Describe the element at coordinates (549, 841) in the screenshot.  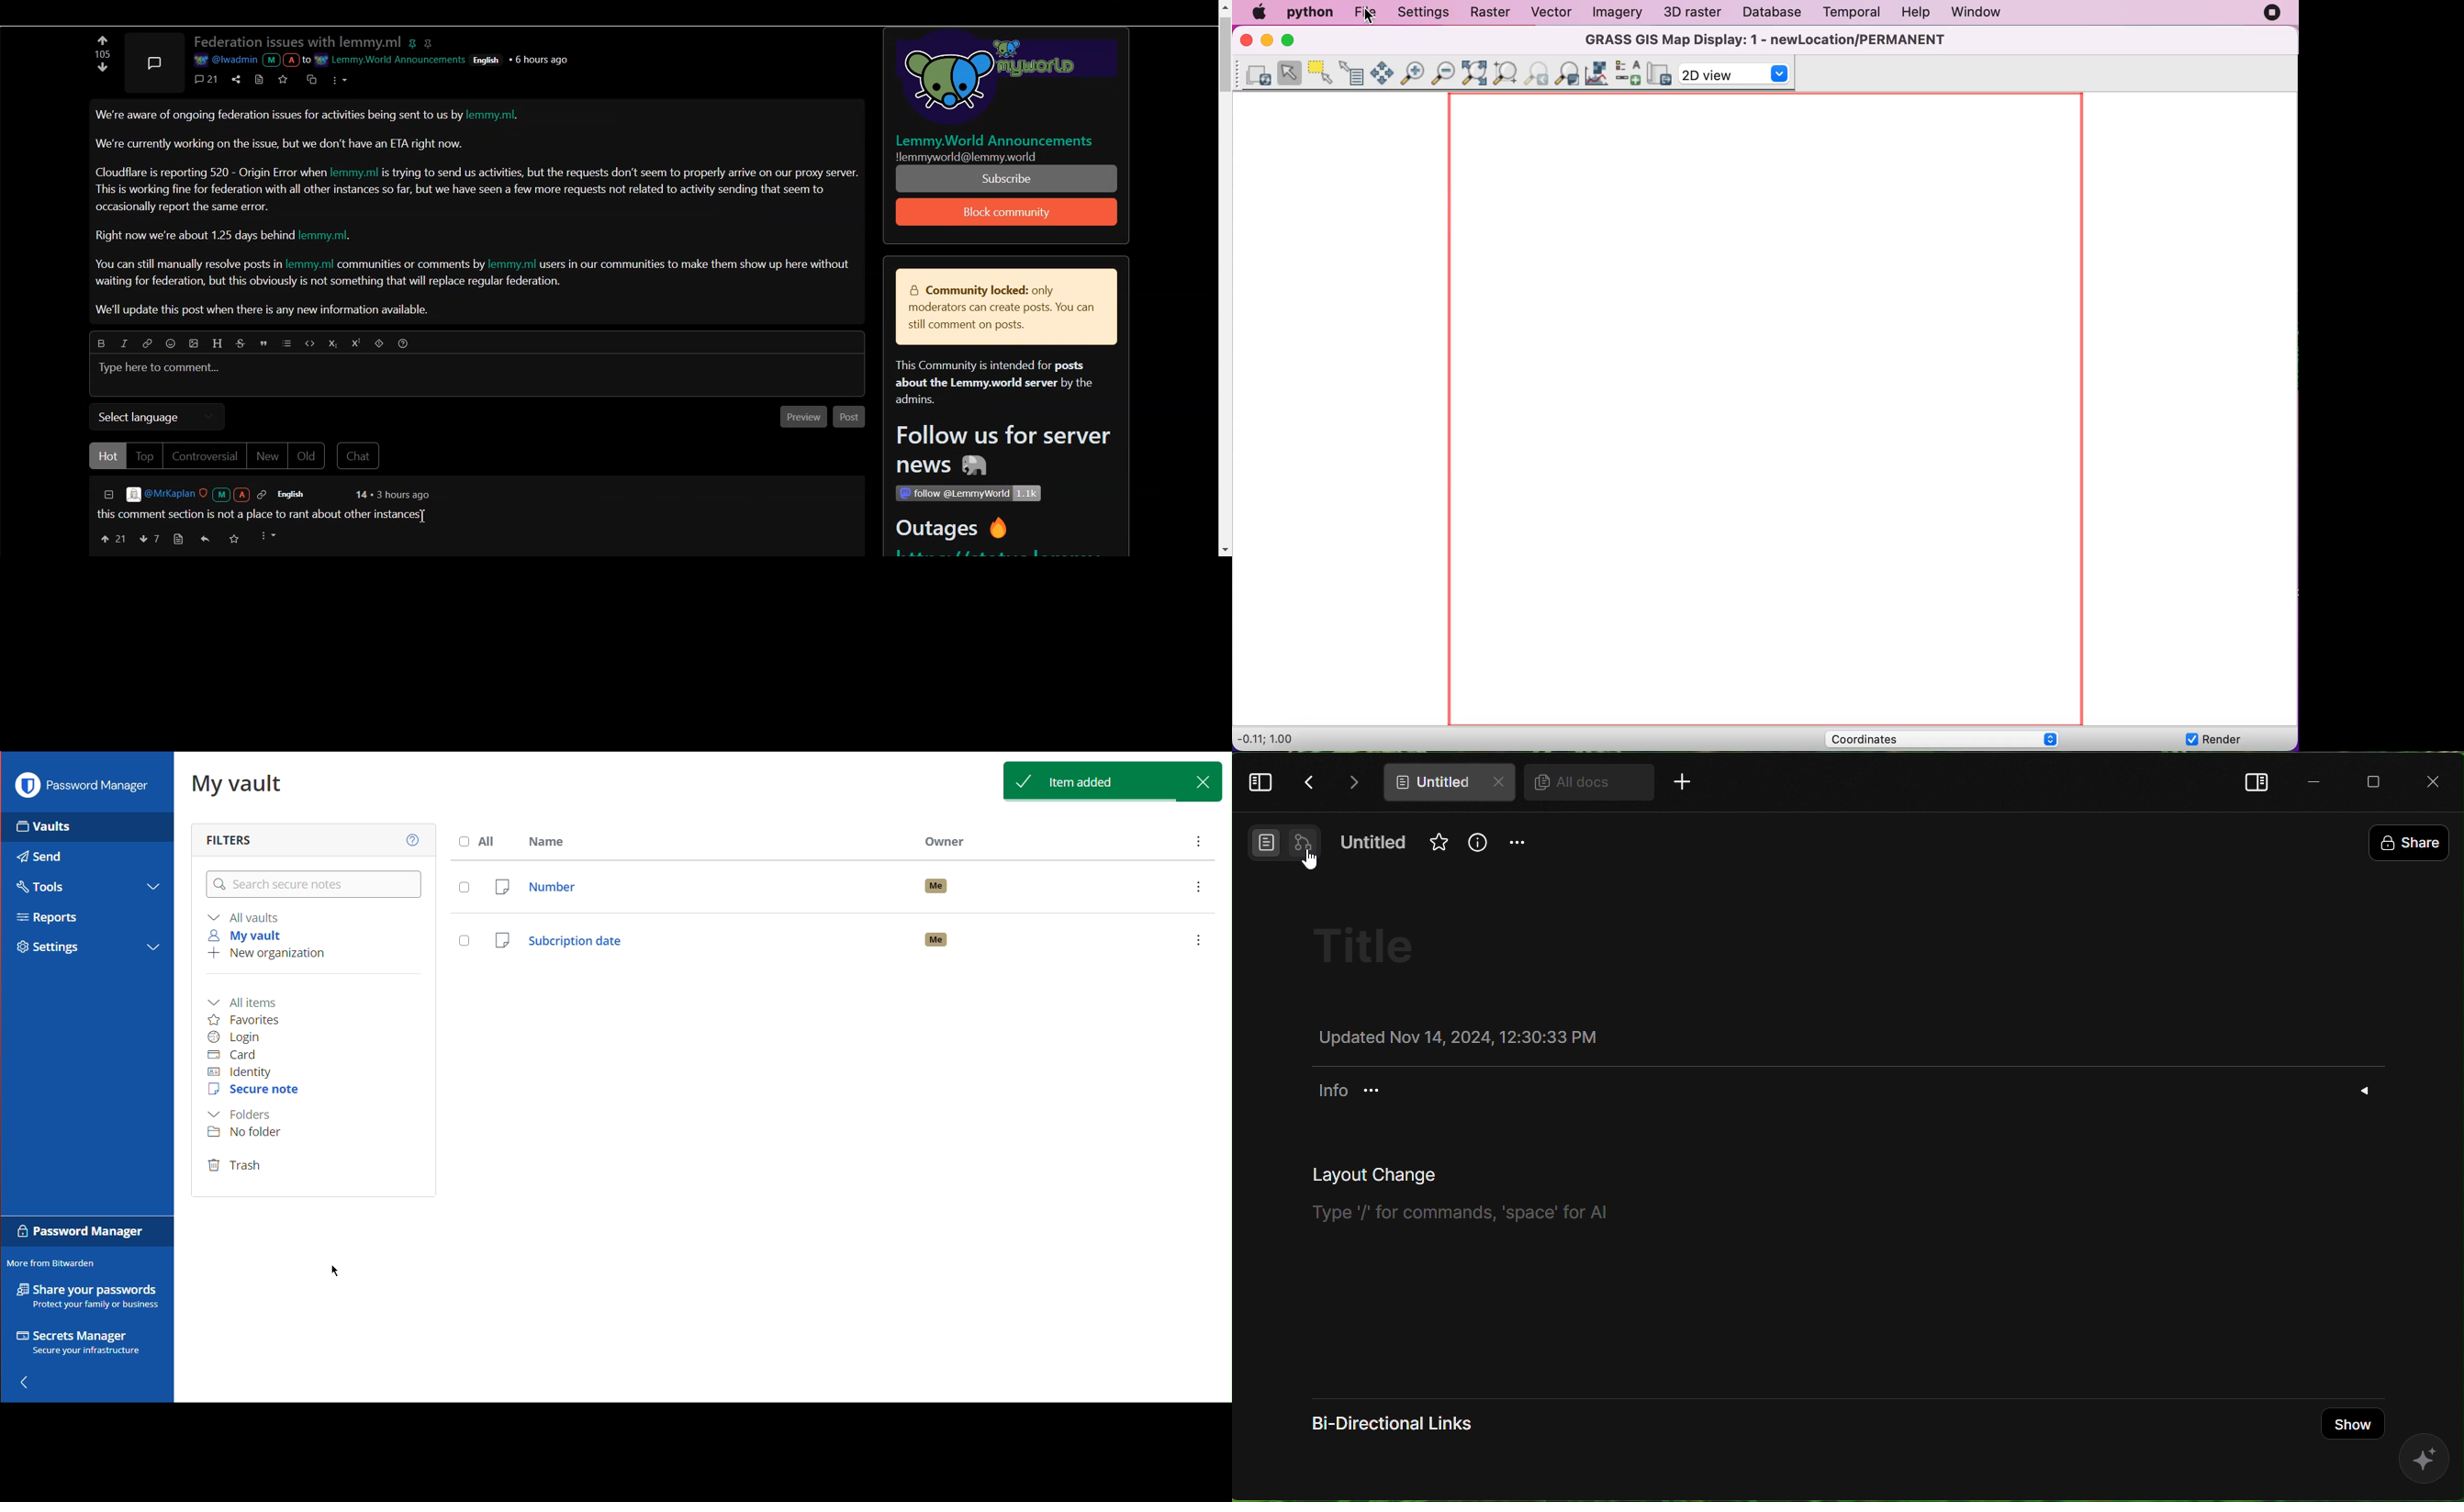
I see `Name` at that location.